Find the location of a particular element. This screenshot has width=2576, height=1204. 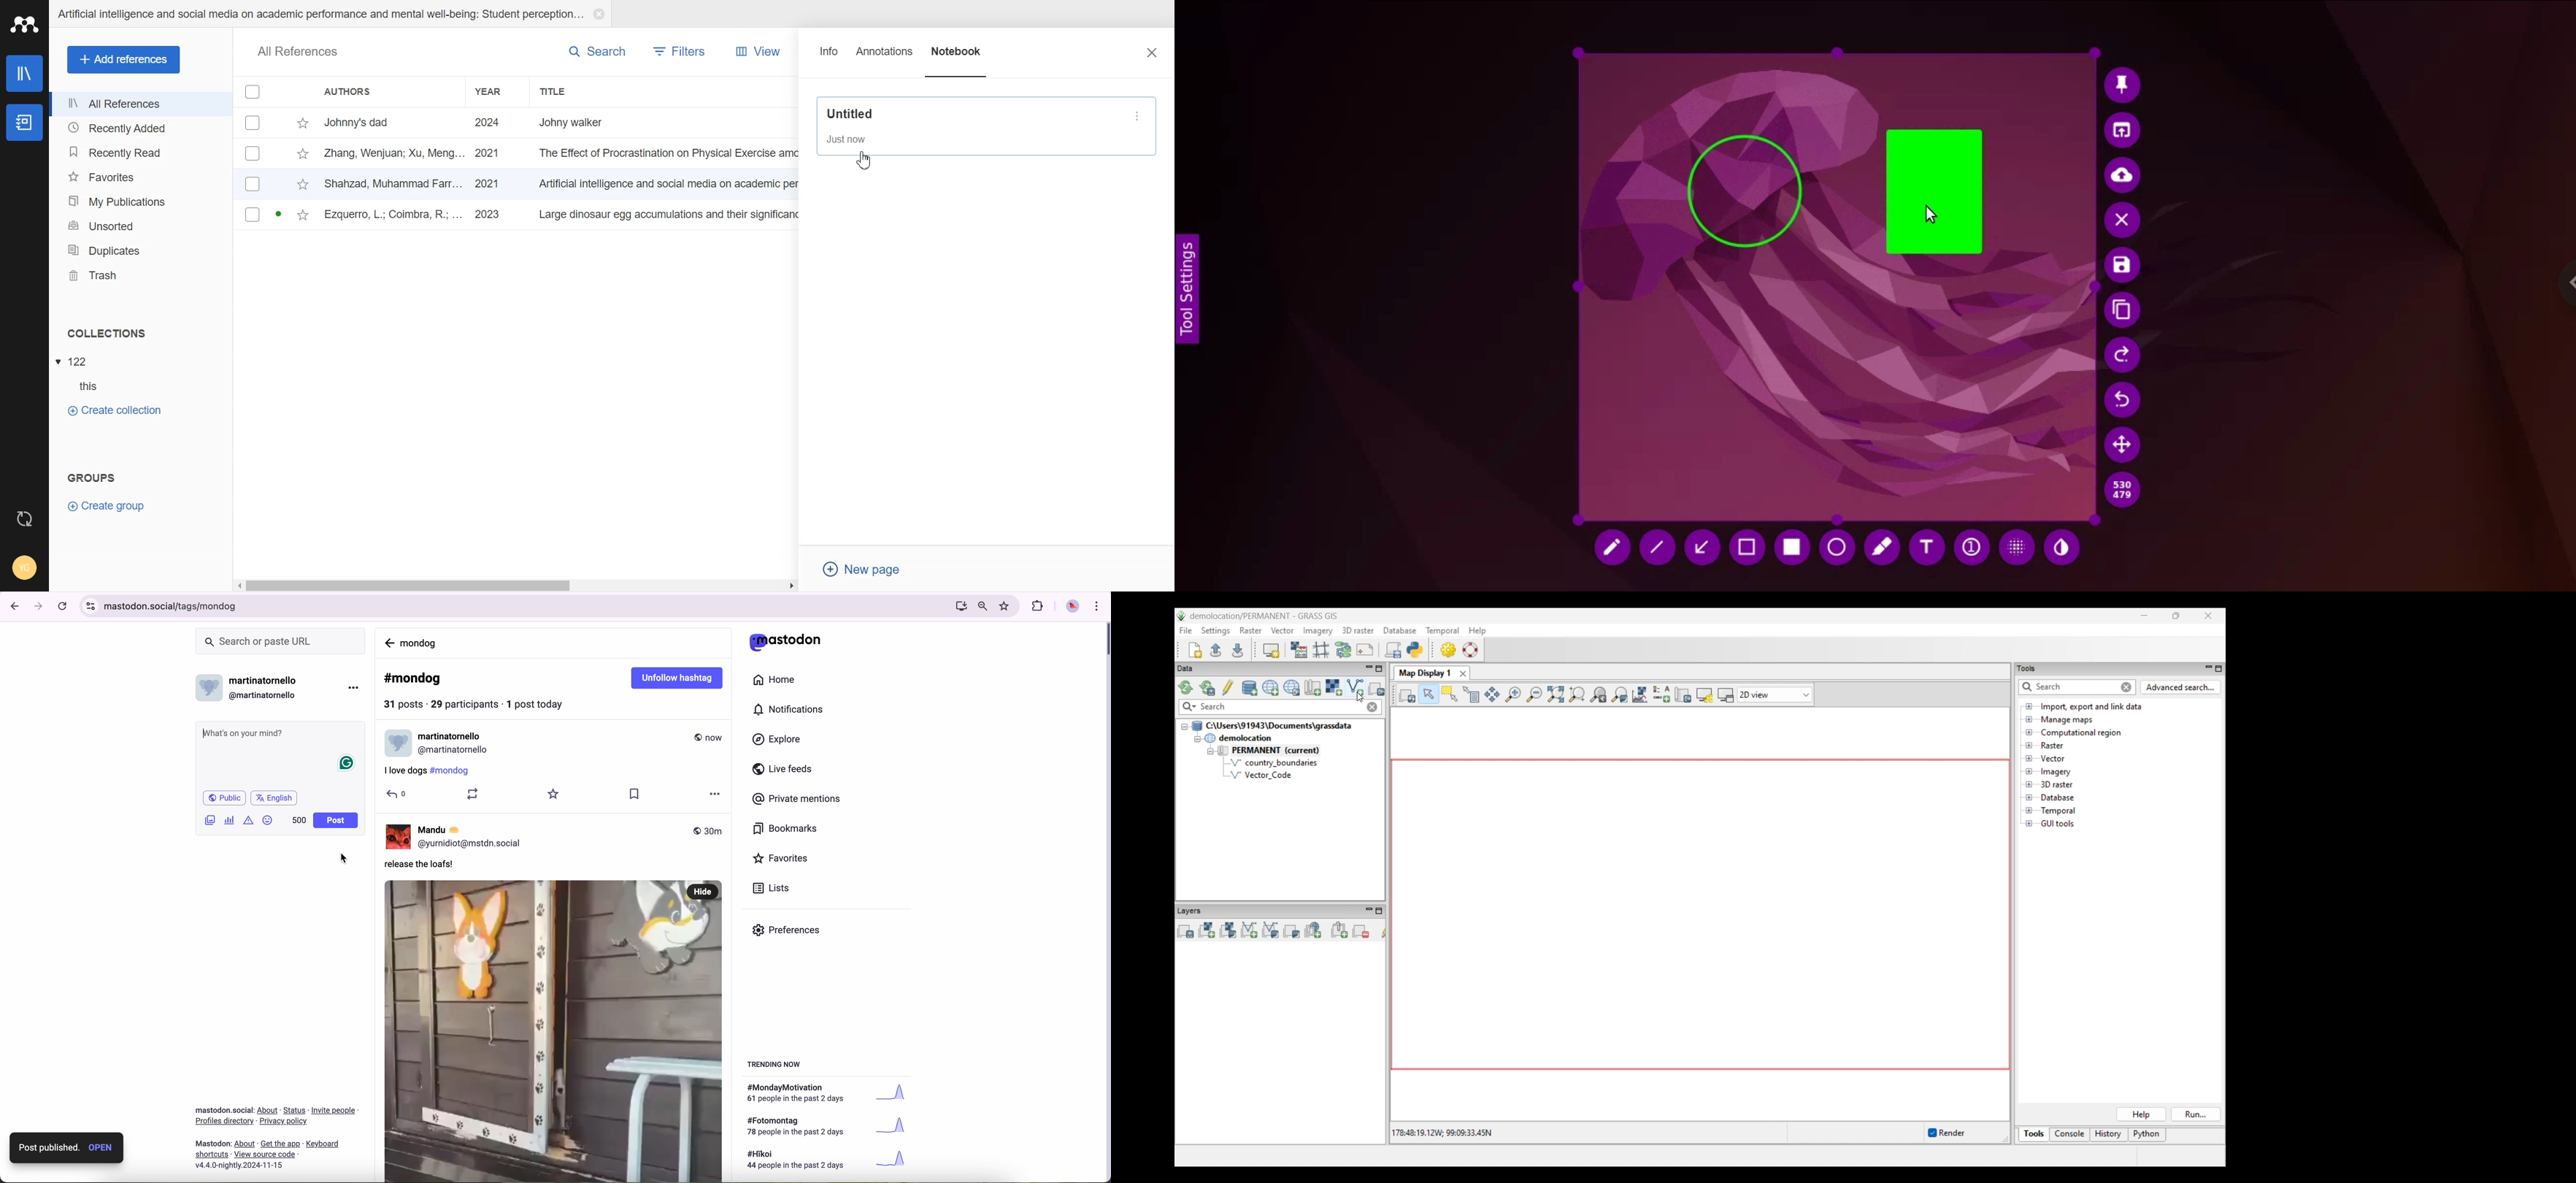

star is located at coordinates (302, 155).